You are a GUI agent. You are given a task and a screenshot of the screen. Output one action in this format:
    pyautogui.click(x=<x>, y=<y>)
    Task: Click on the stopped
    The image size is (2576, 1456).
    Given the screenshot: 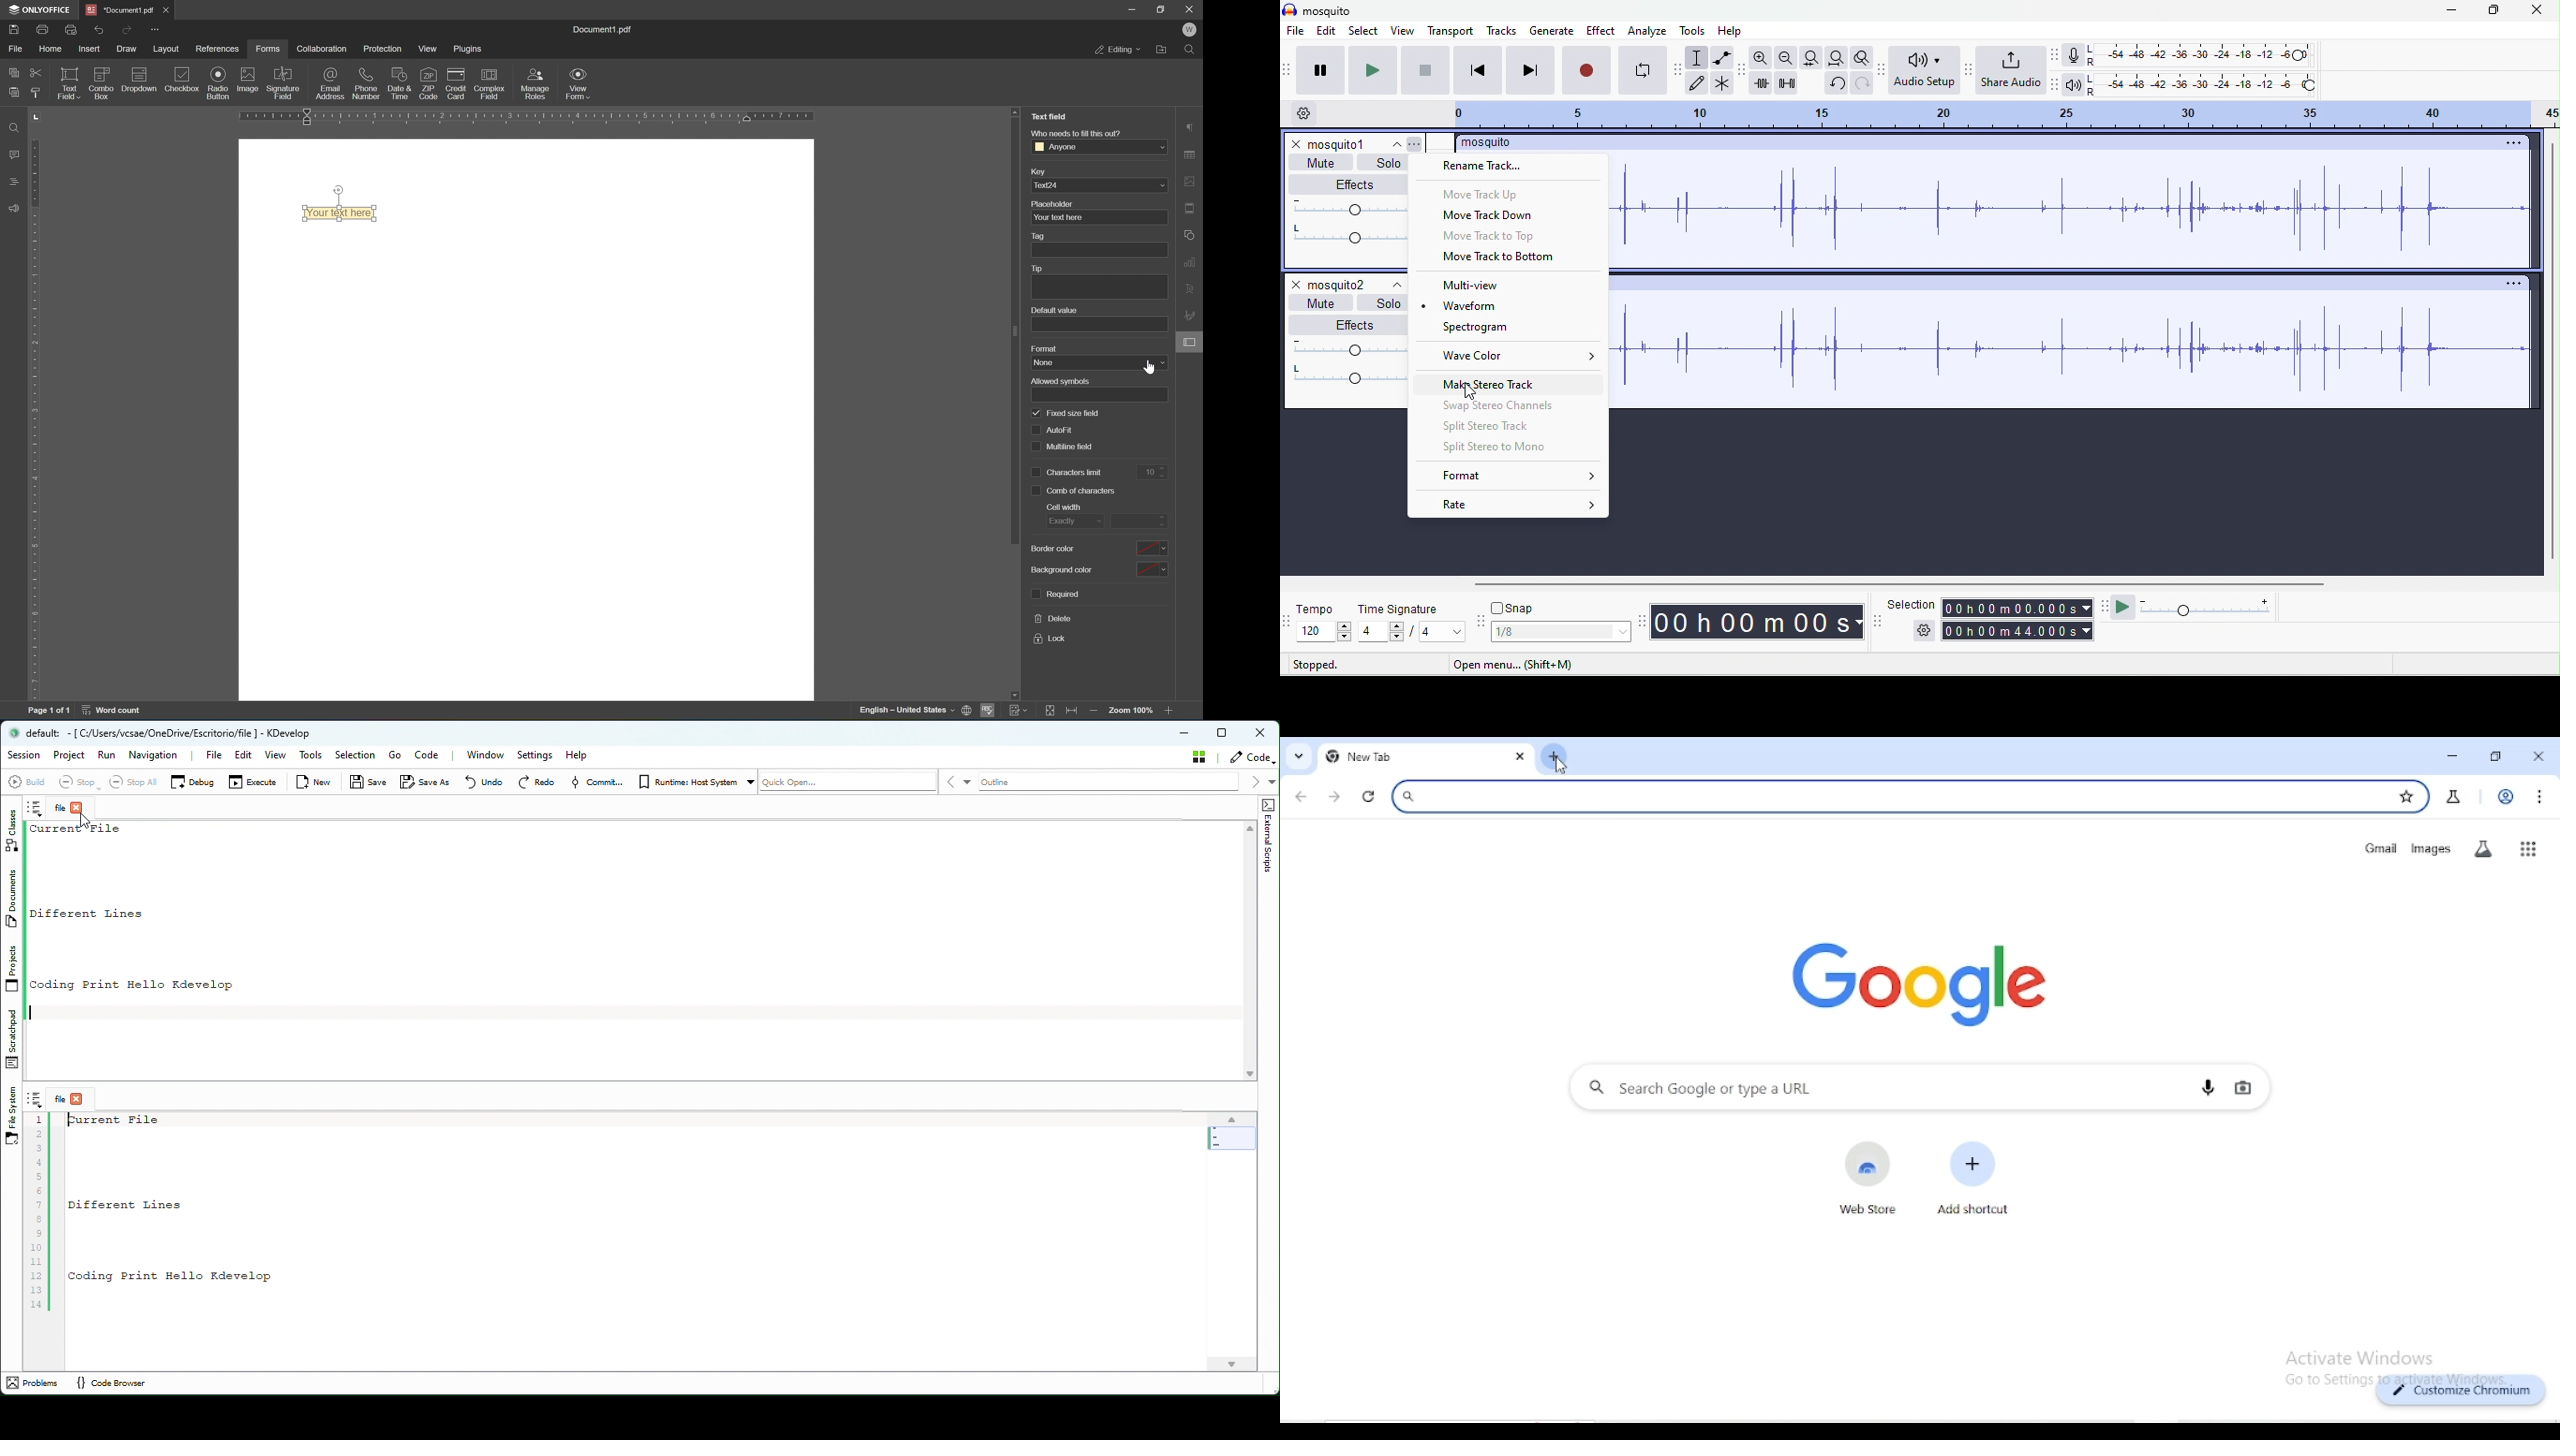 What is the action you would take?
    pyautogui.click(x=1314, y=664)
    